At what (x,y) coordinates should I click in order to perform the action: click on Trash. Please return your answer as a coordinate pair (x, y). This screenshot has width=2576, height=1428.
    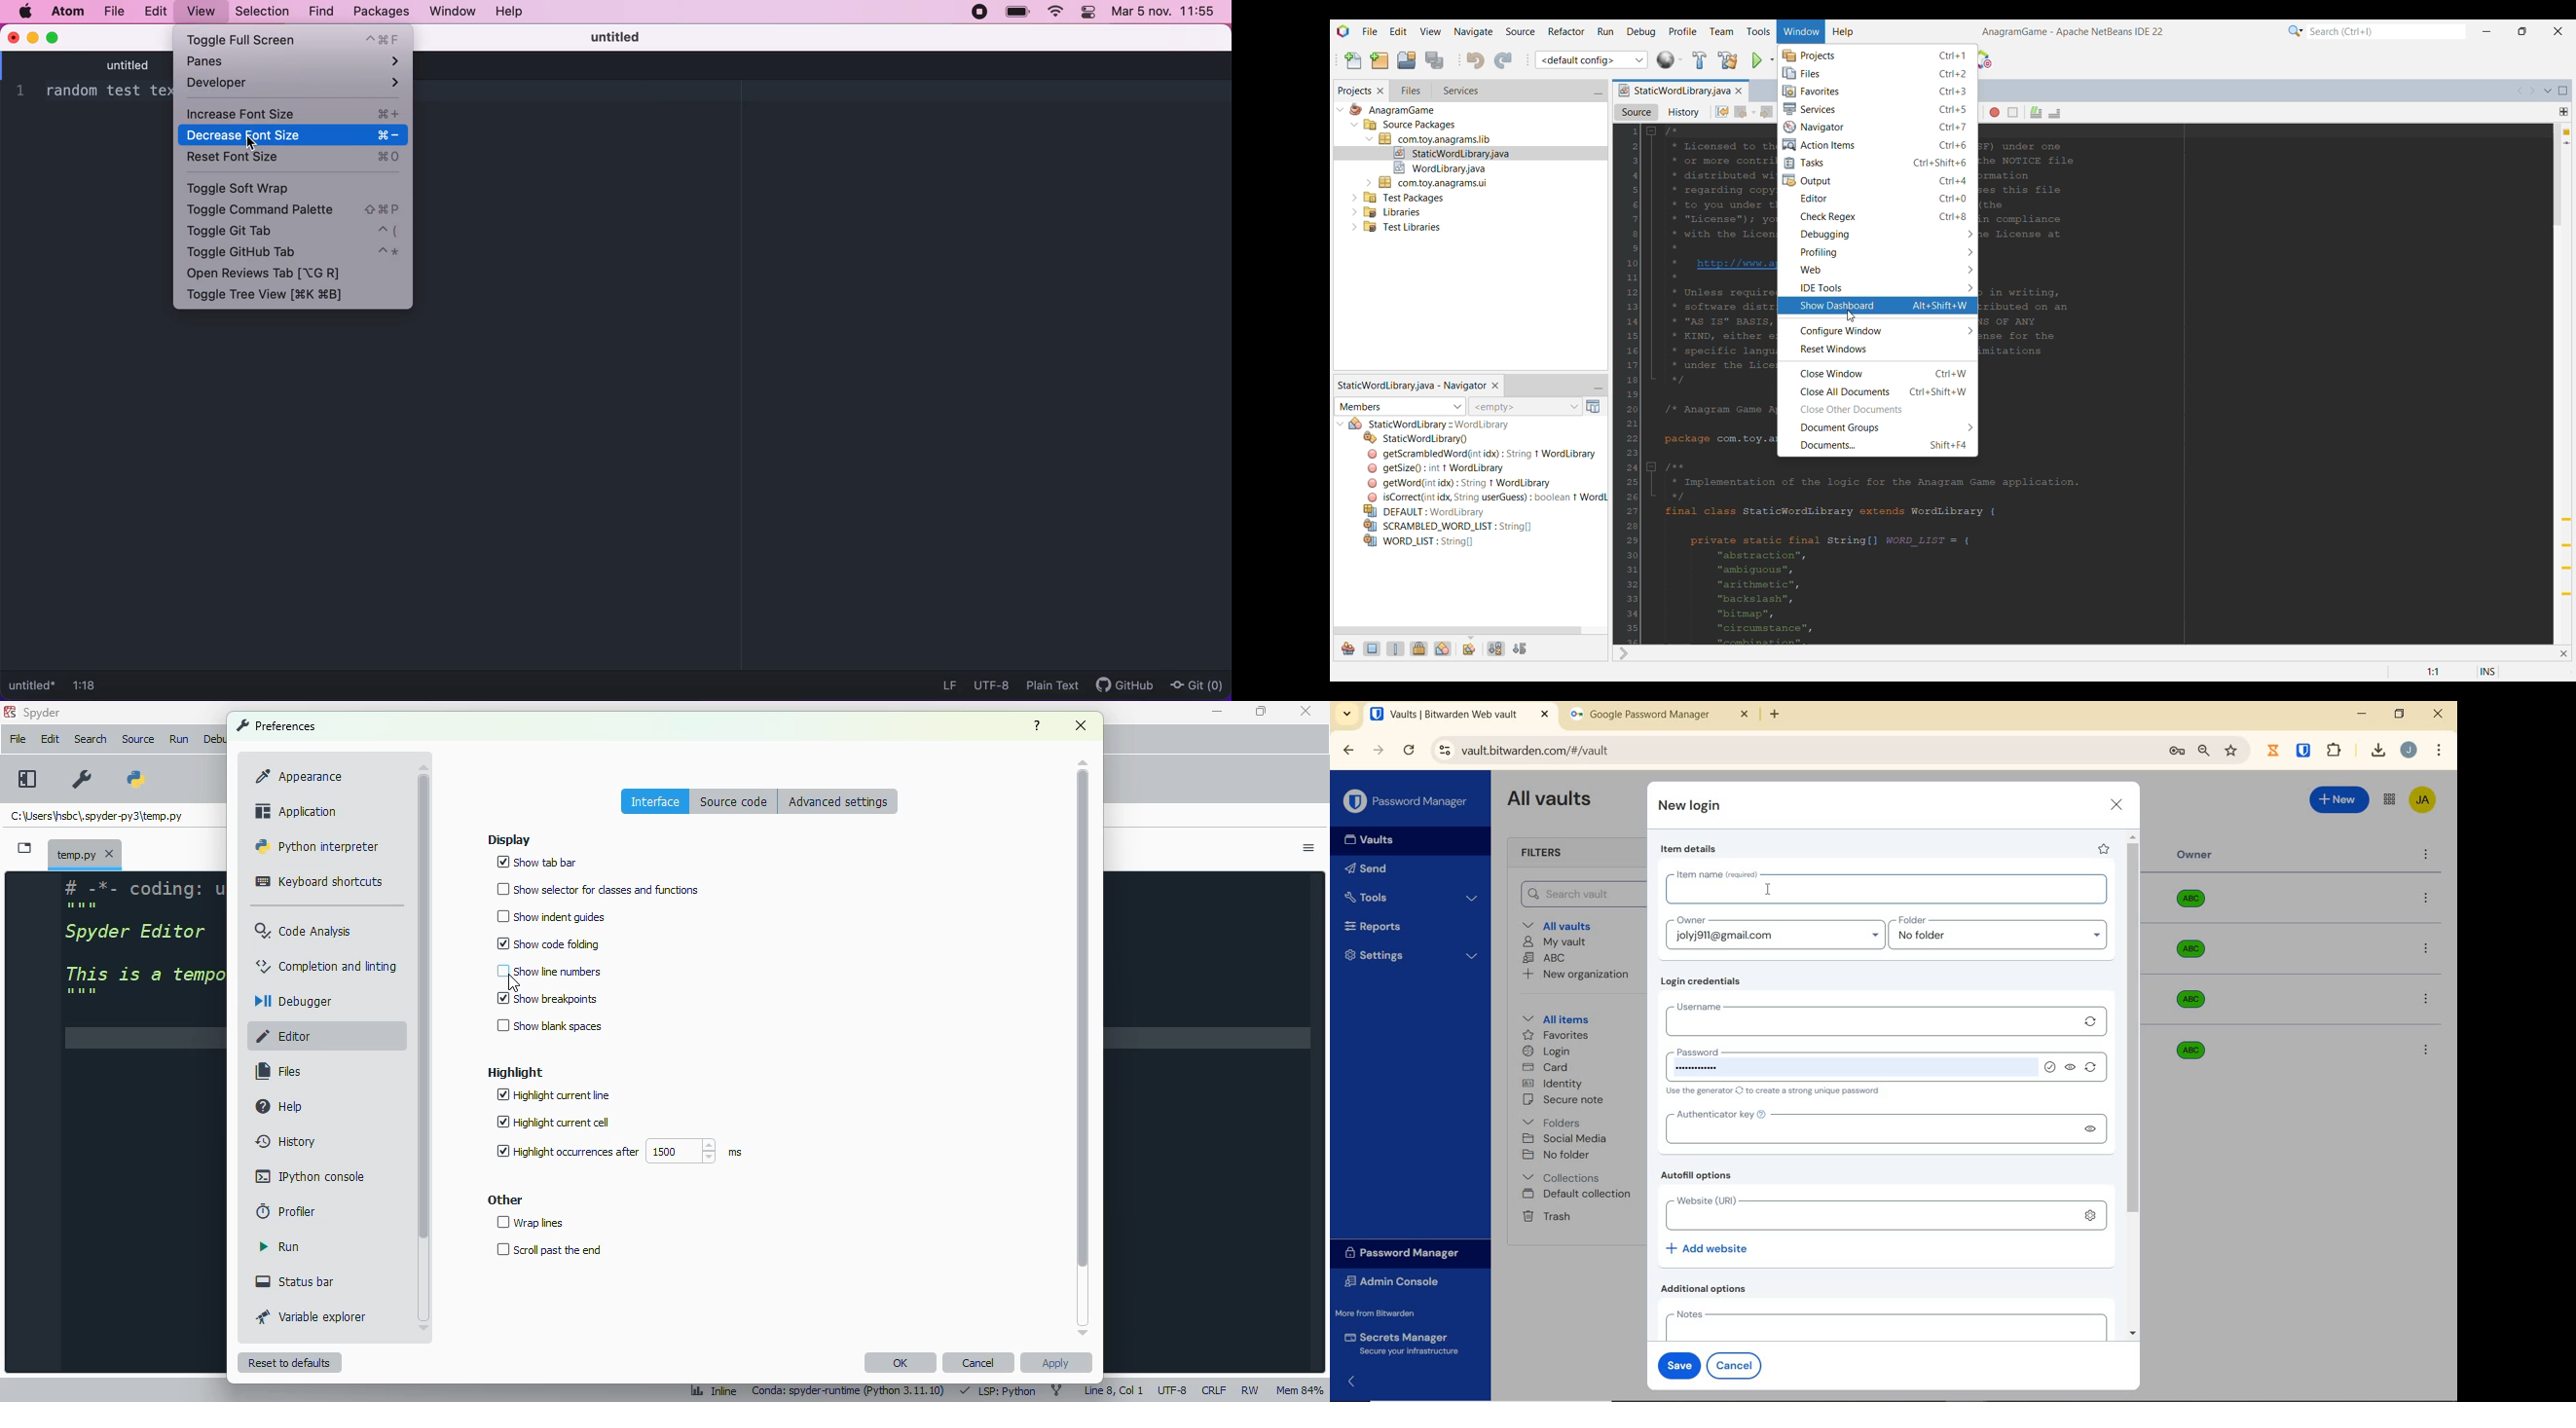
    Looking at the image, I should click on (1544, 1215).